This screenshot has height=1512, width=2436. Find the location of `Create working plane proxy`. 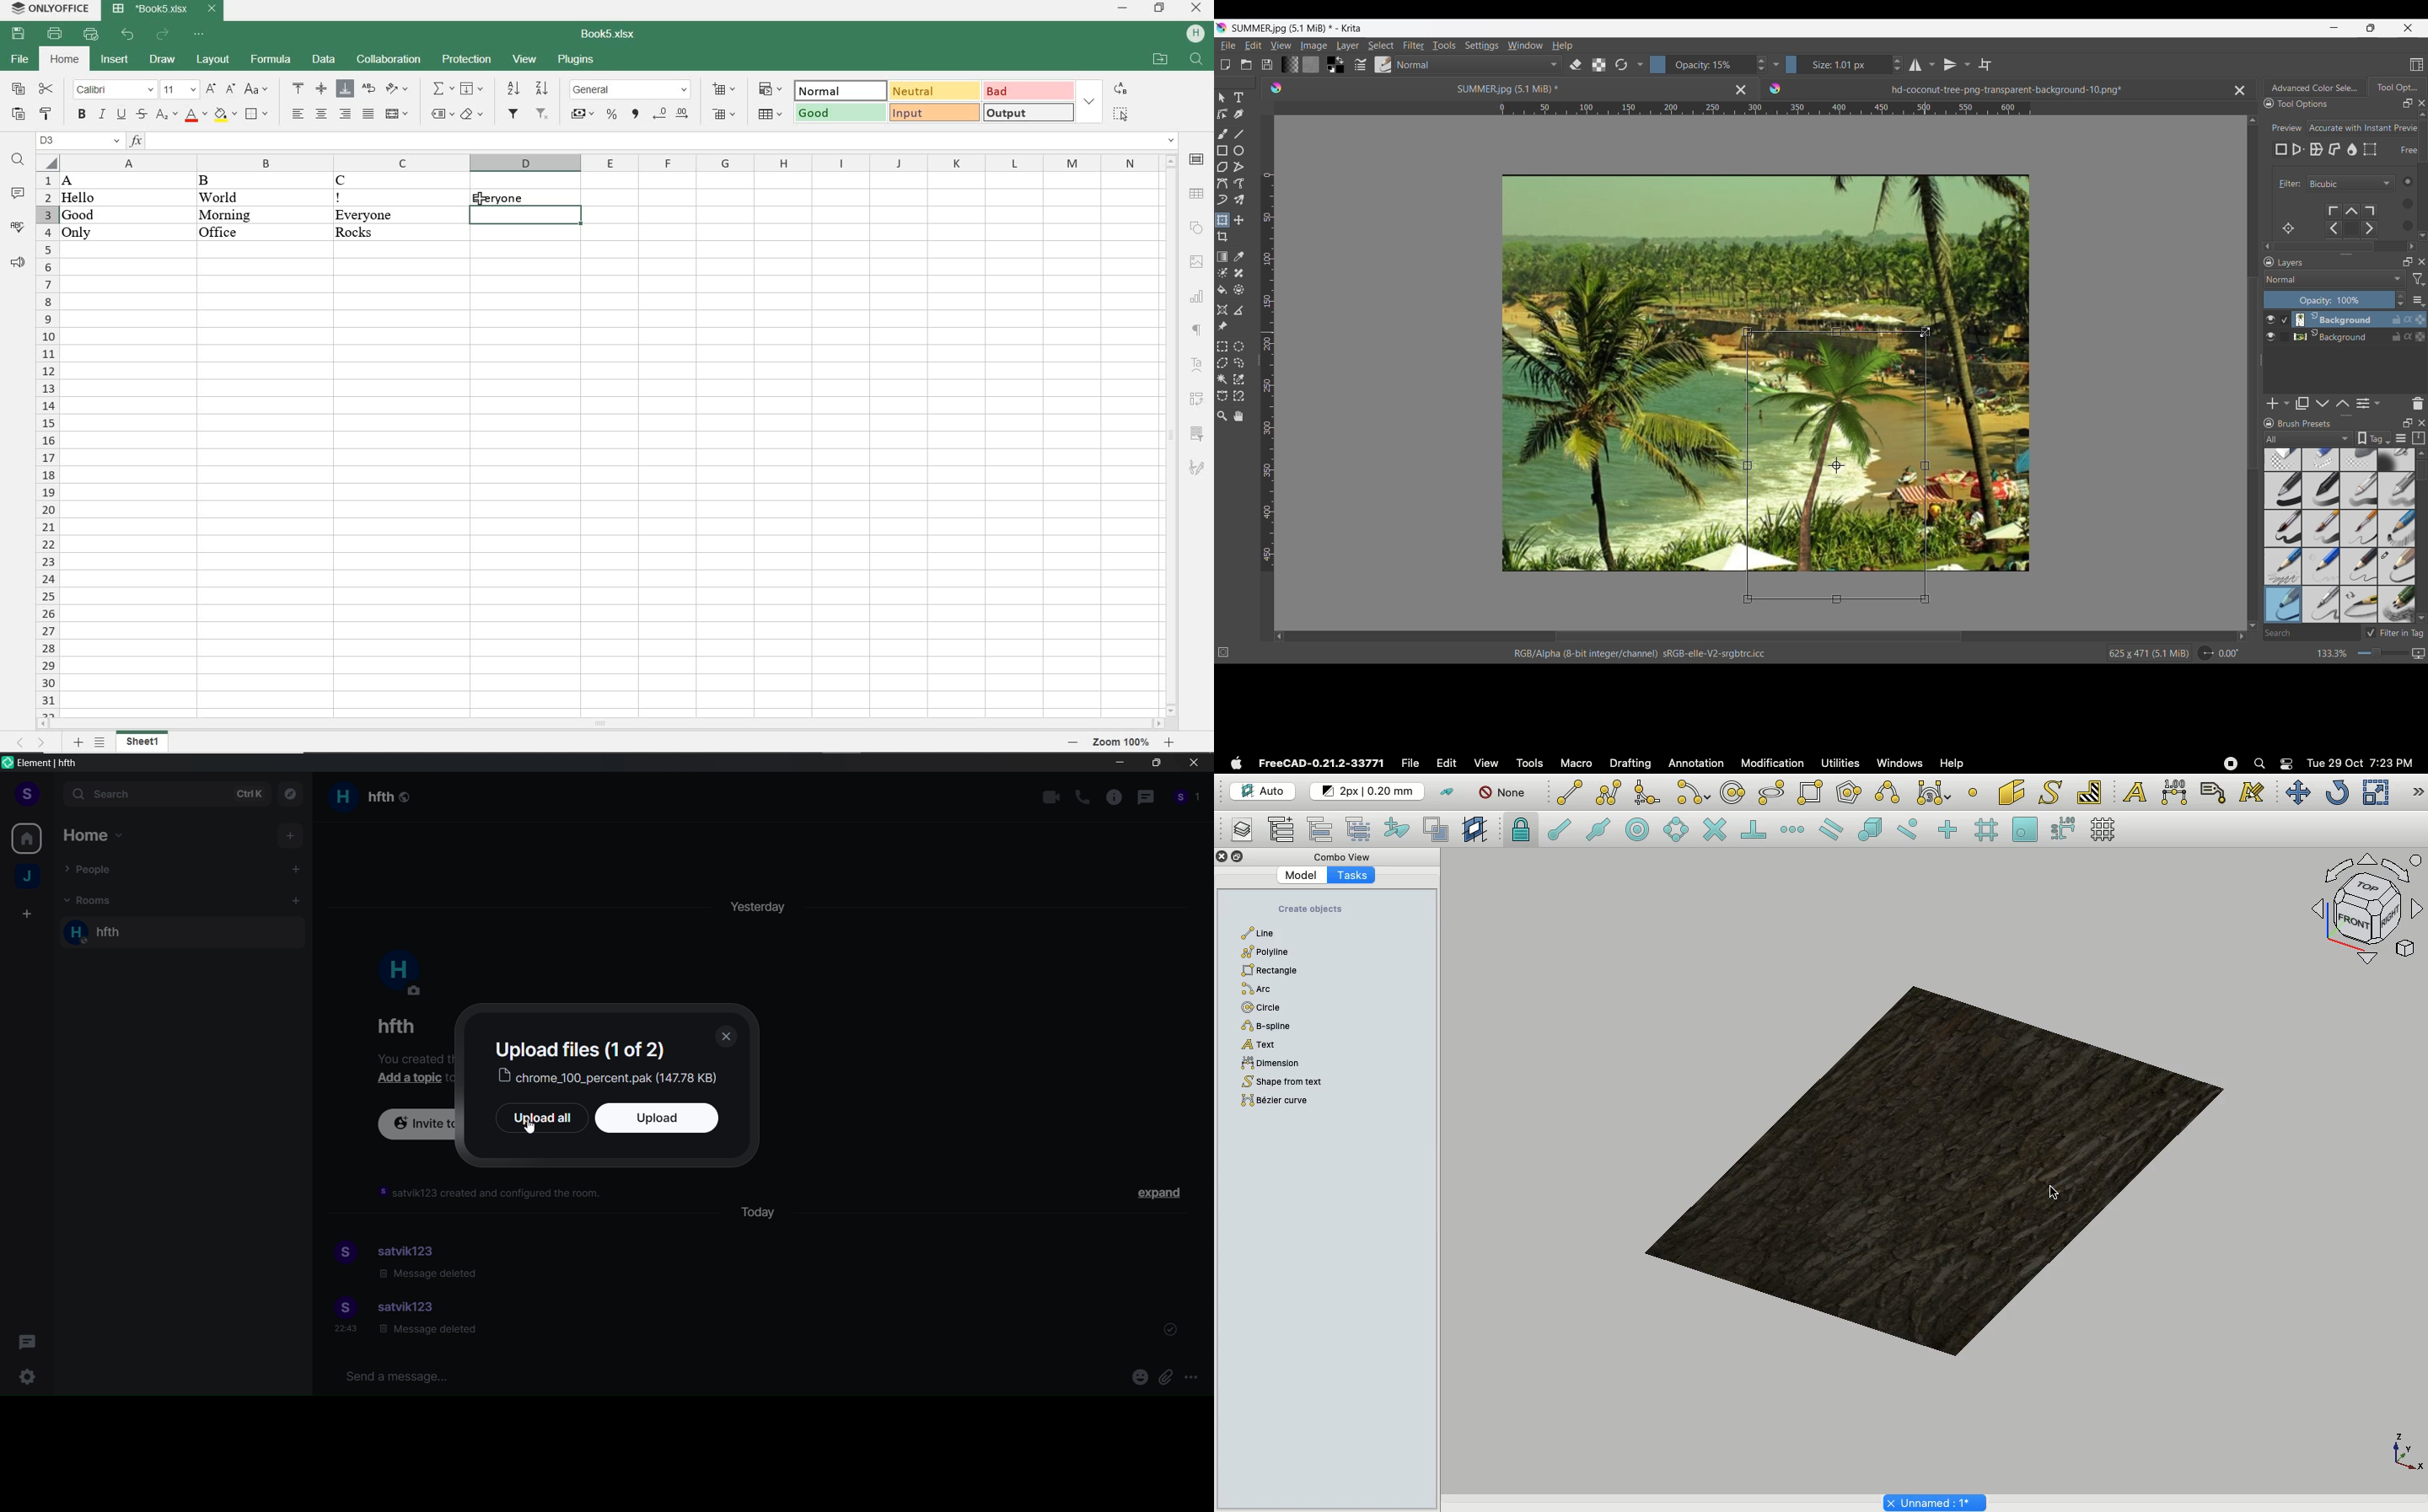

Create working plane proxy is located at coordinates (1477, 831).